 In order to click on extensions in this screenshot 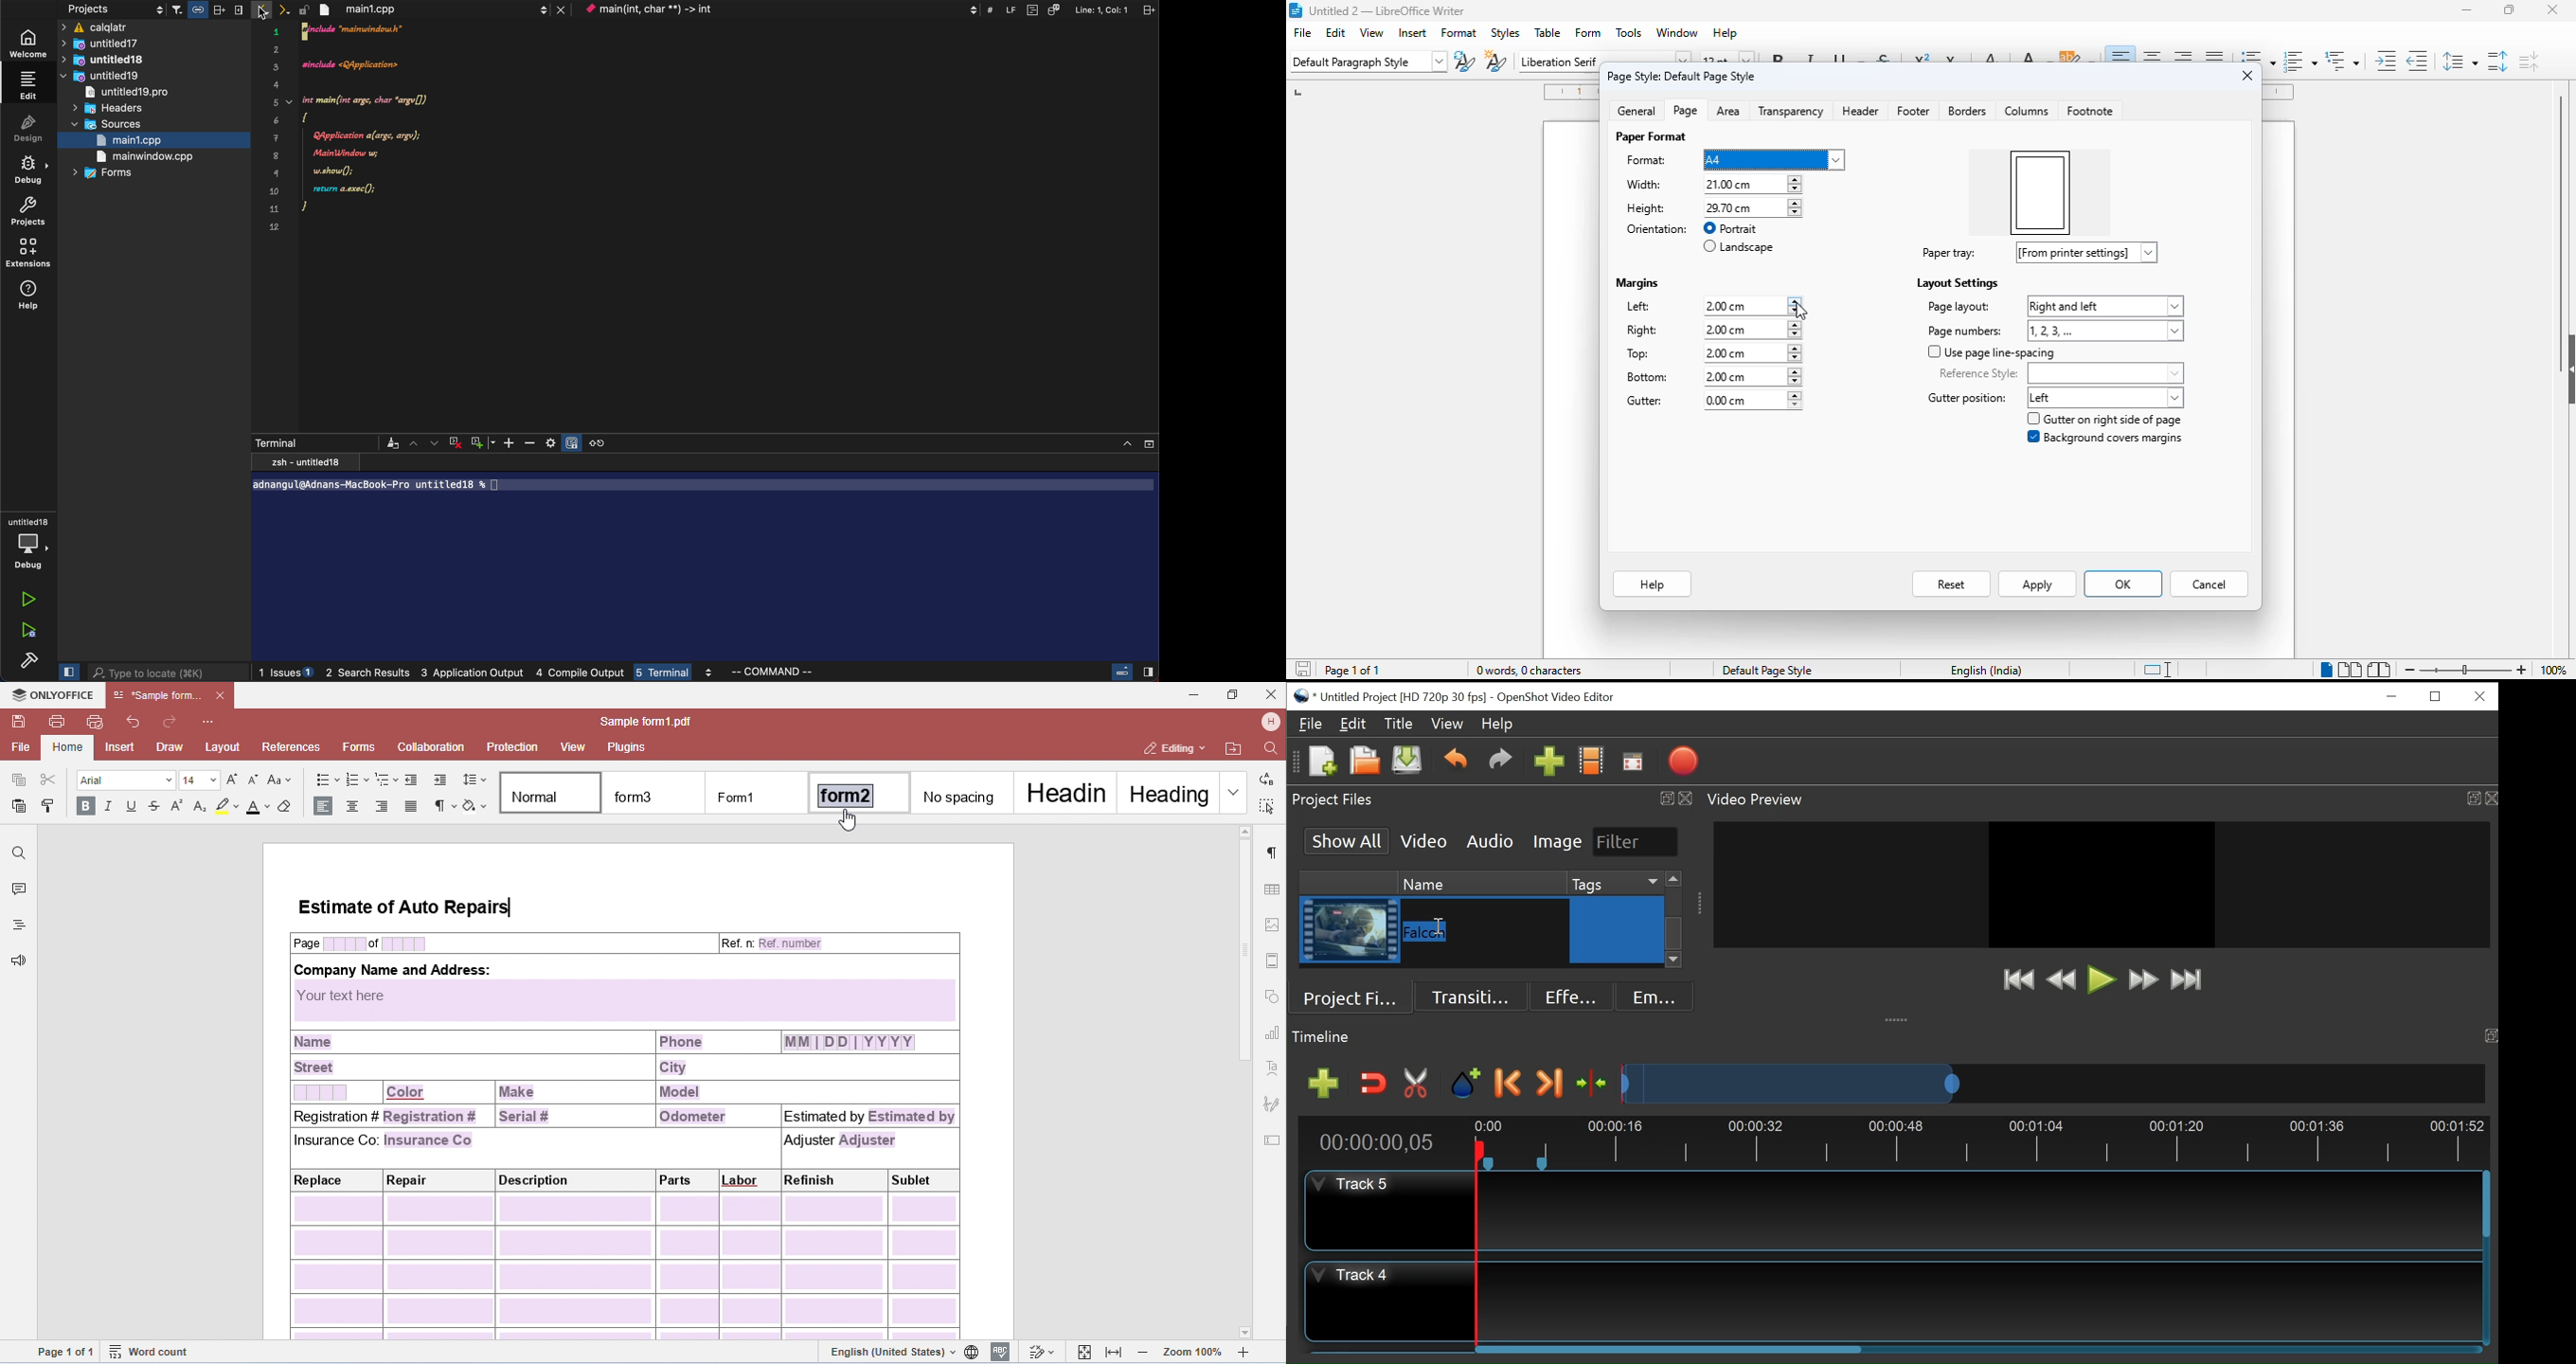, I will do `click(29, 255)`.